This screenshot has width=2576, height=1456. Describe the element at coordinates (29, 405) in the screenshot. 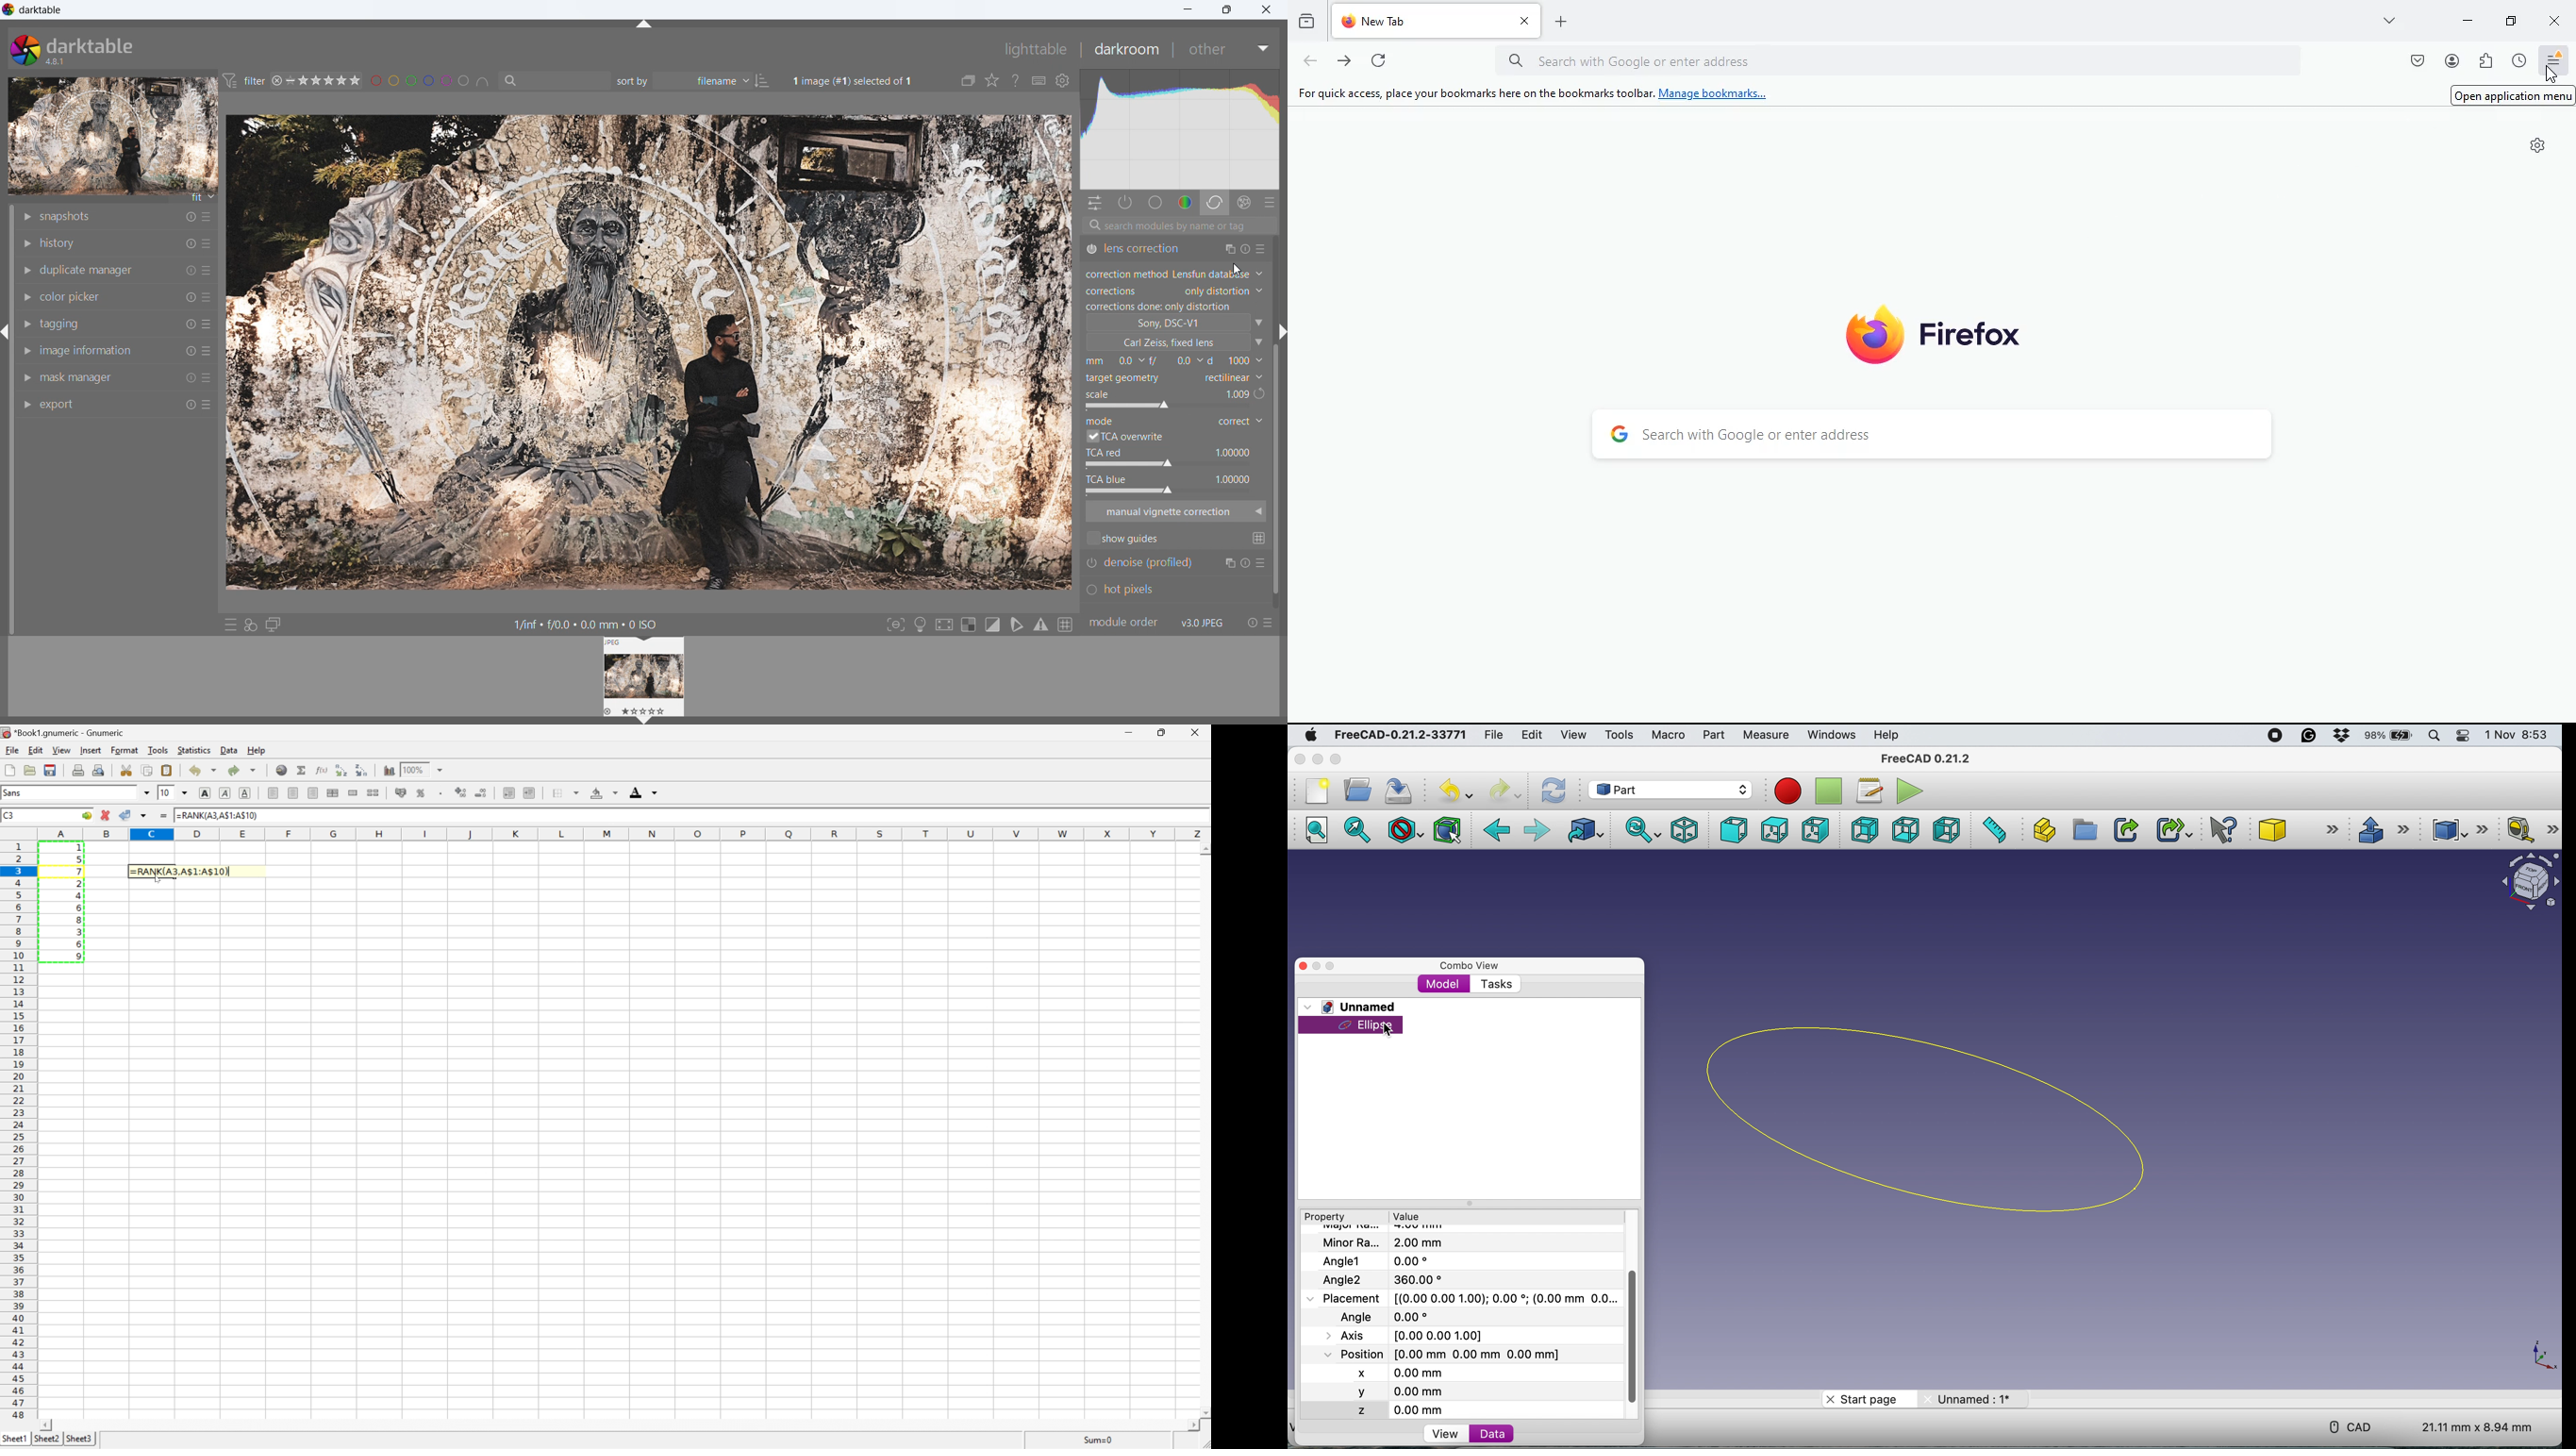

I see `show module` at that location.